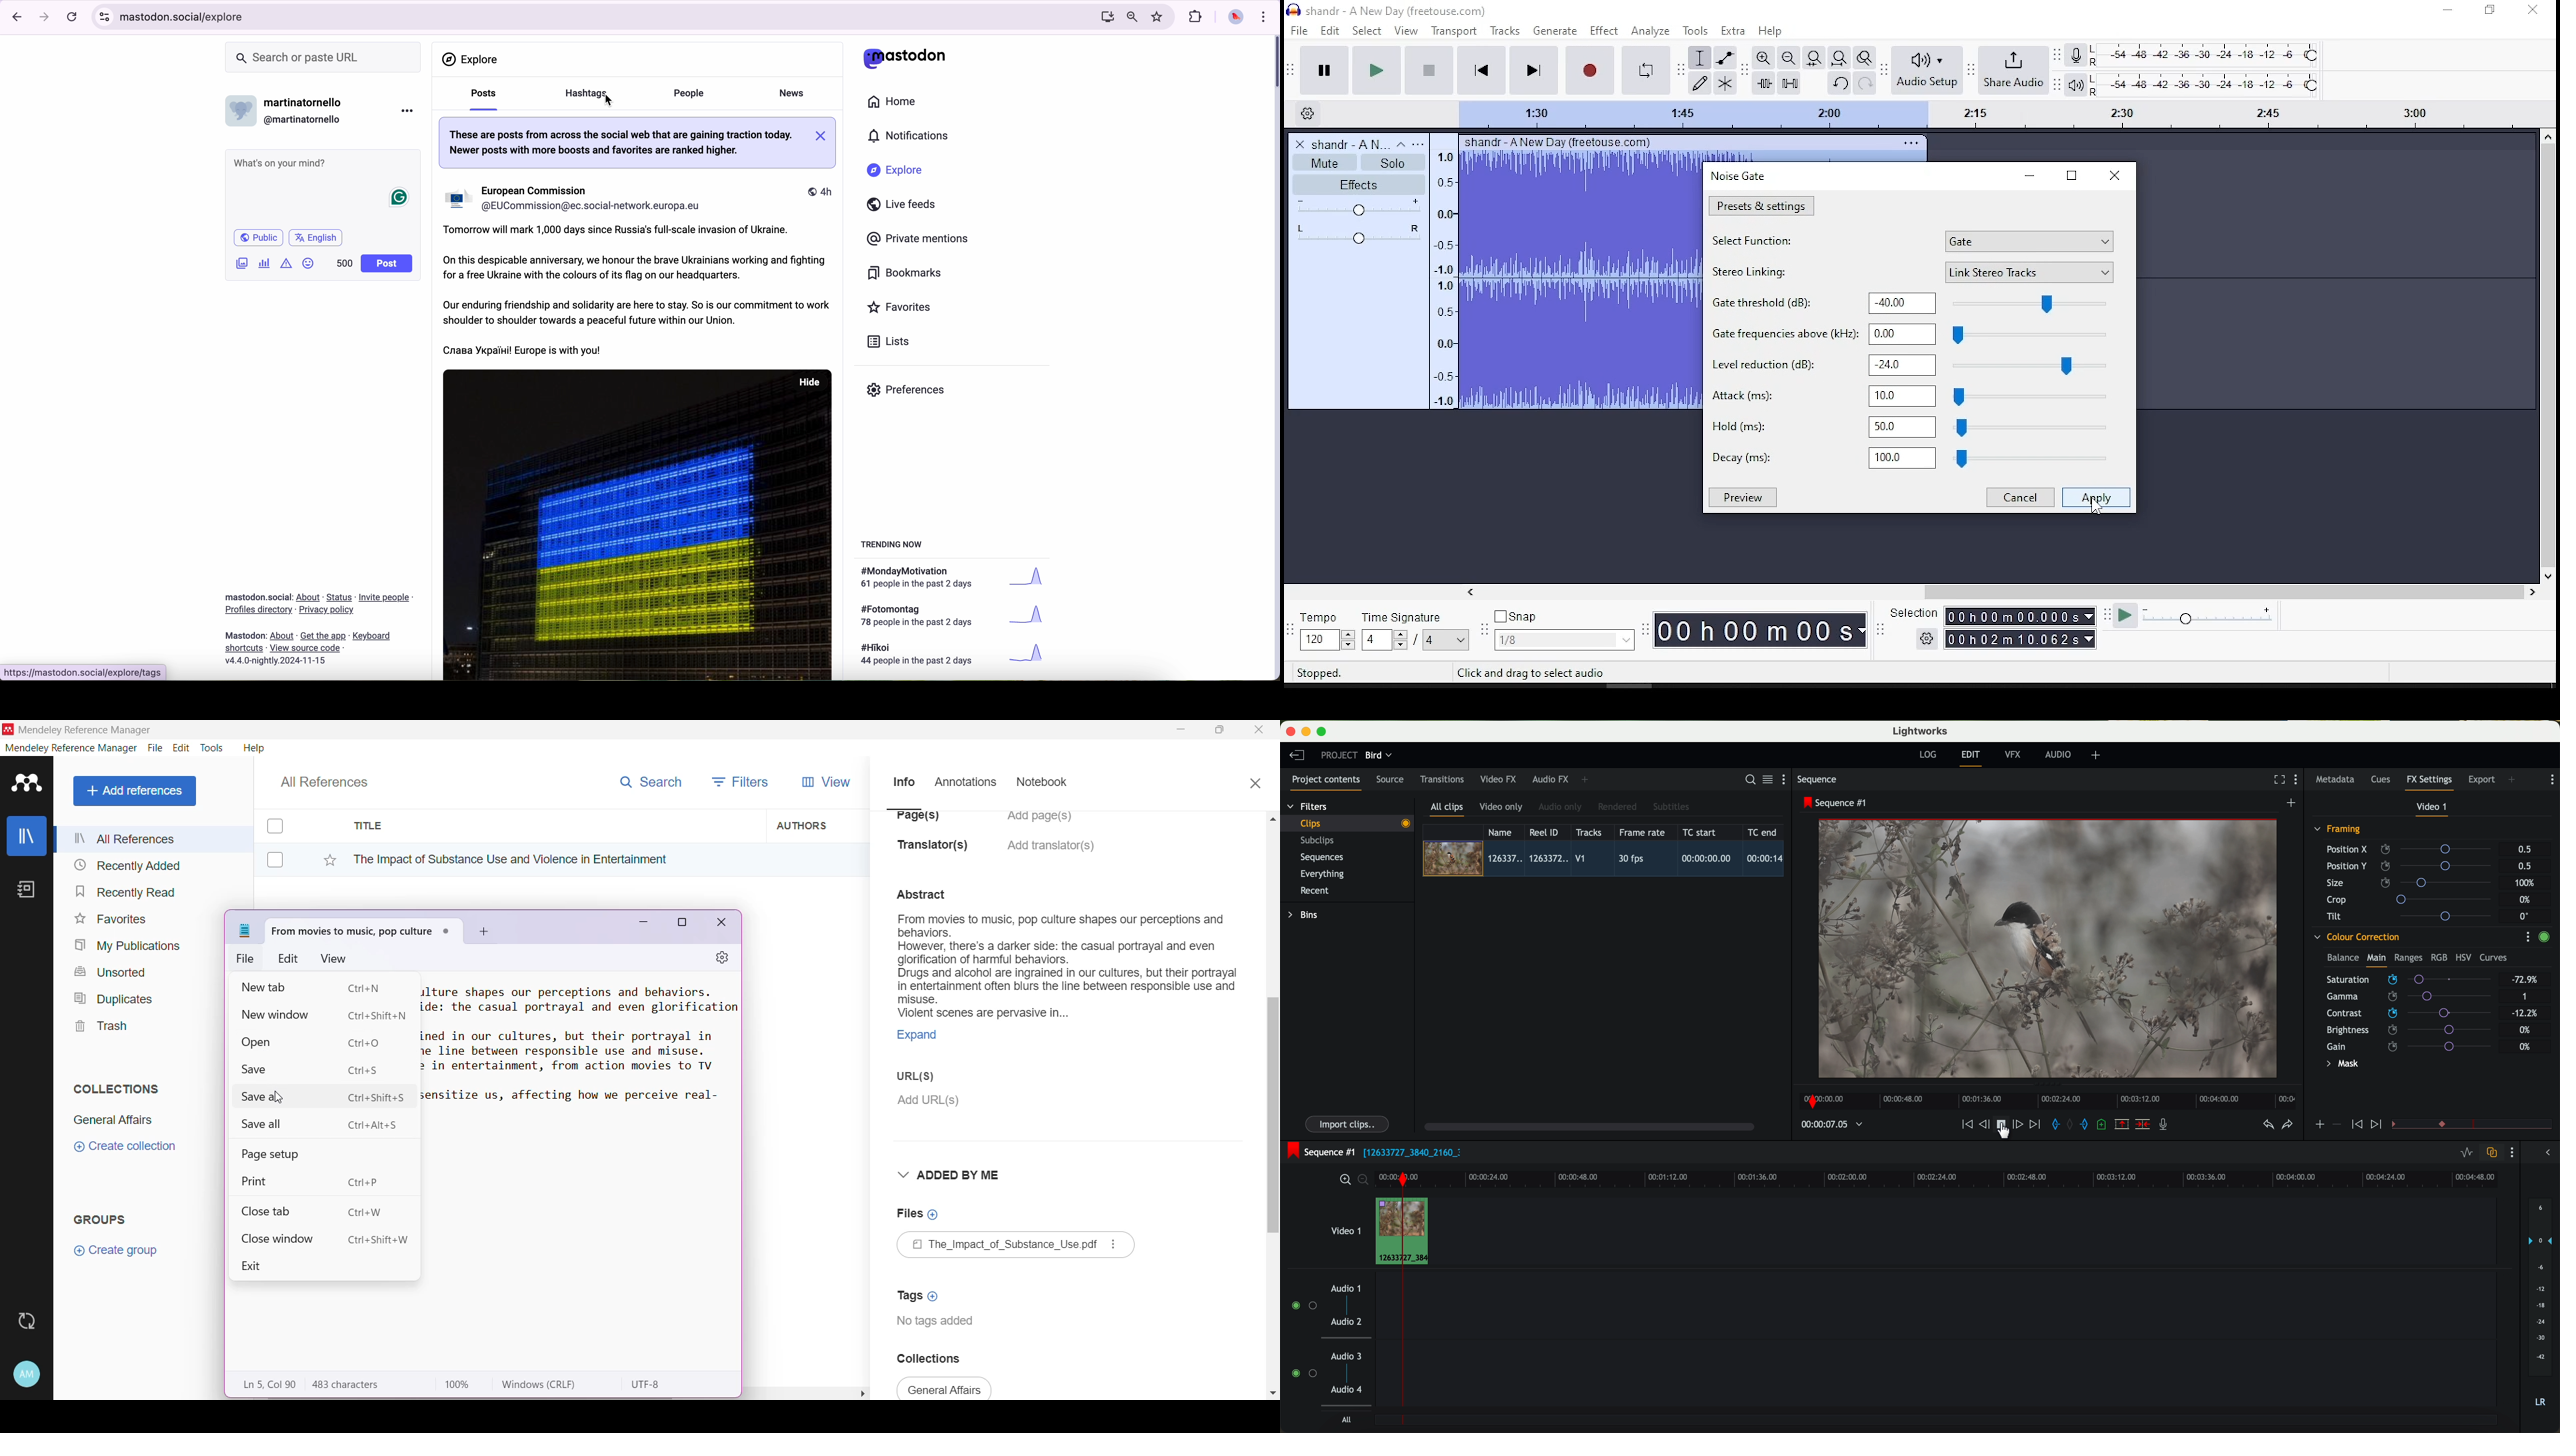 The width and height of the screenshot is (2576, 1456). Describe the element at coordinates (1447, 810) in the screenshot. I see `all clips` at that location.